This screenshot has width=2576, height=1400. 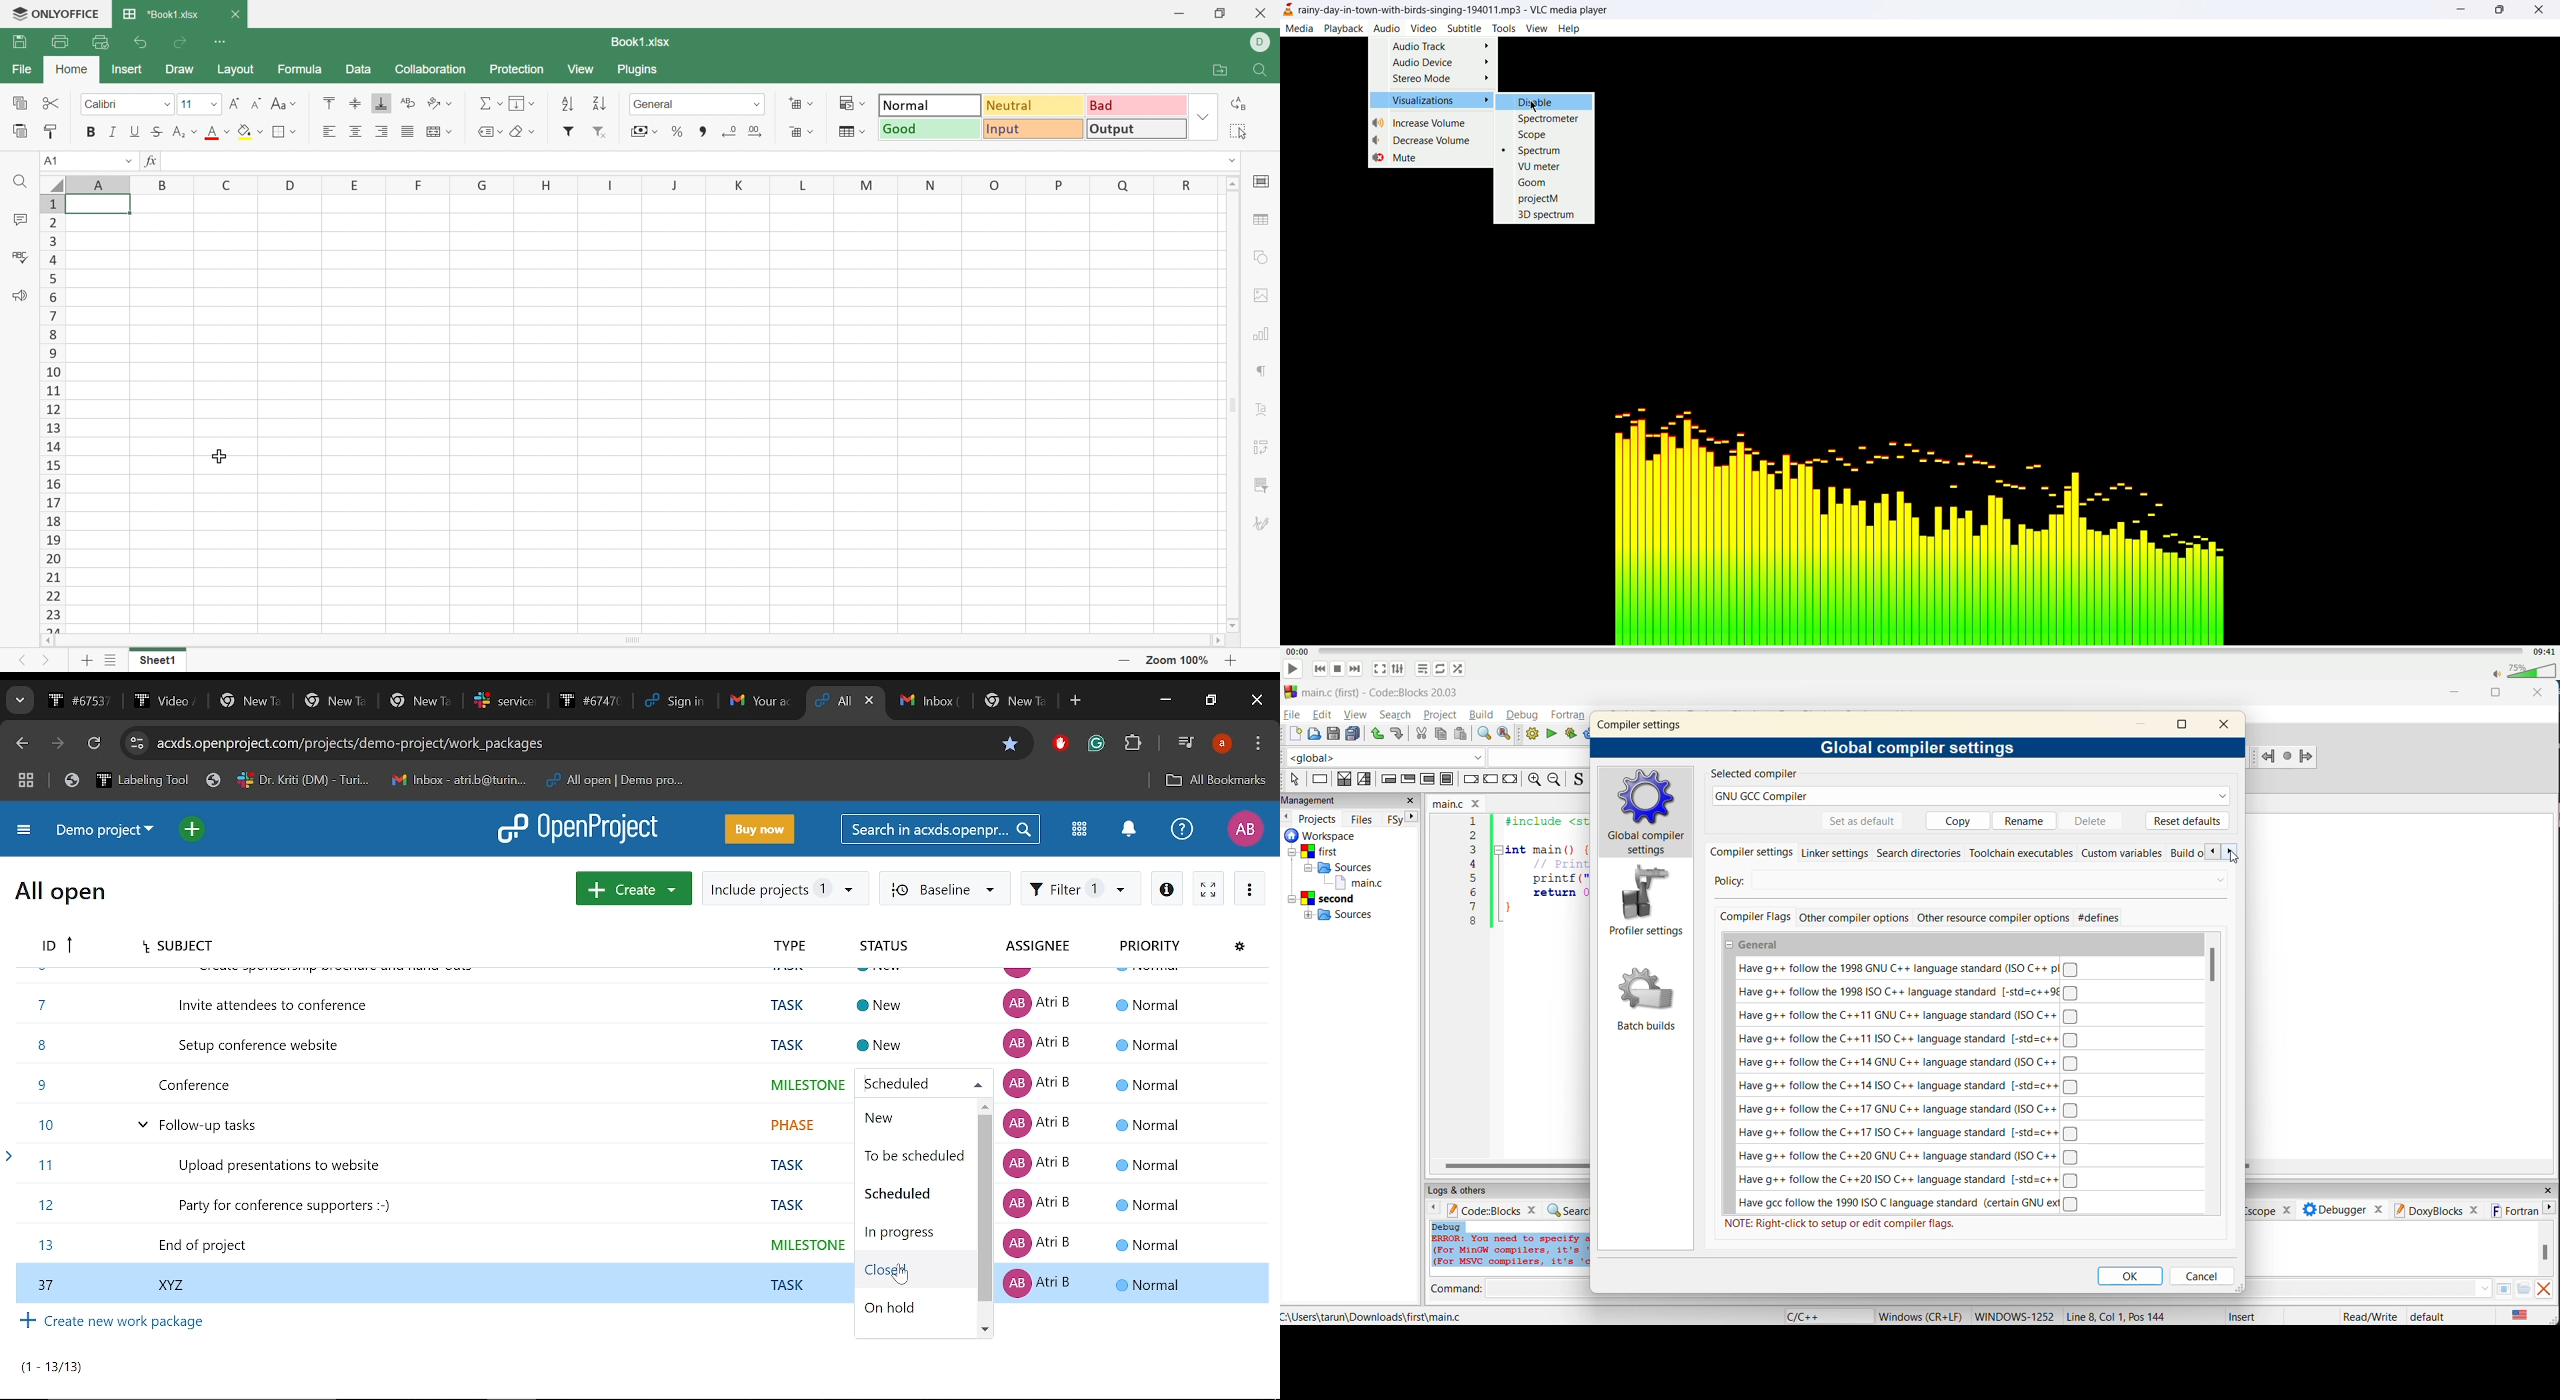 I want to click on Calibri, so click(x=102, y=103).